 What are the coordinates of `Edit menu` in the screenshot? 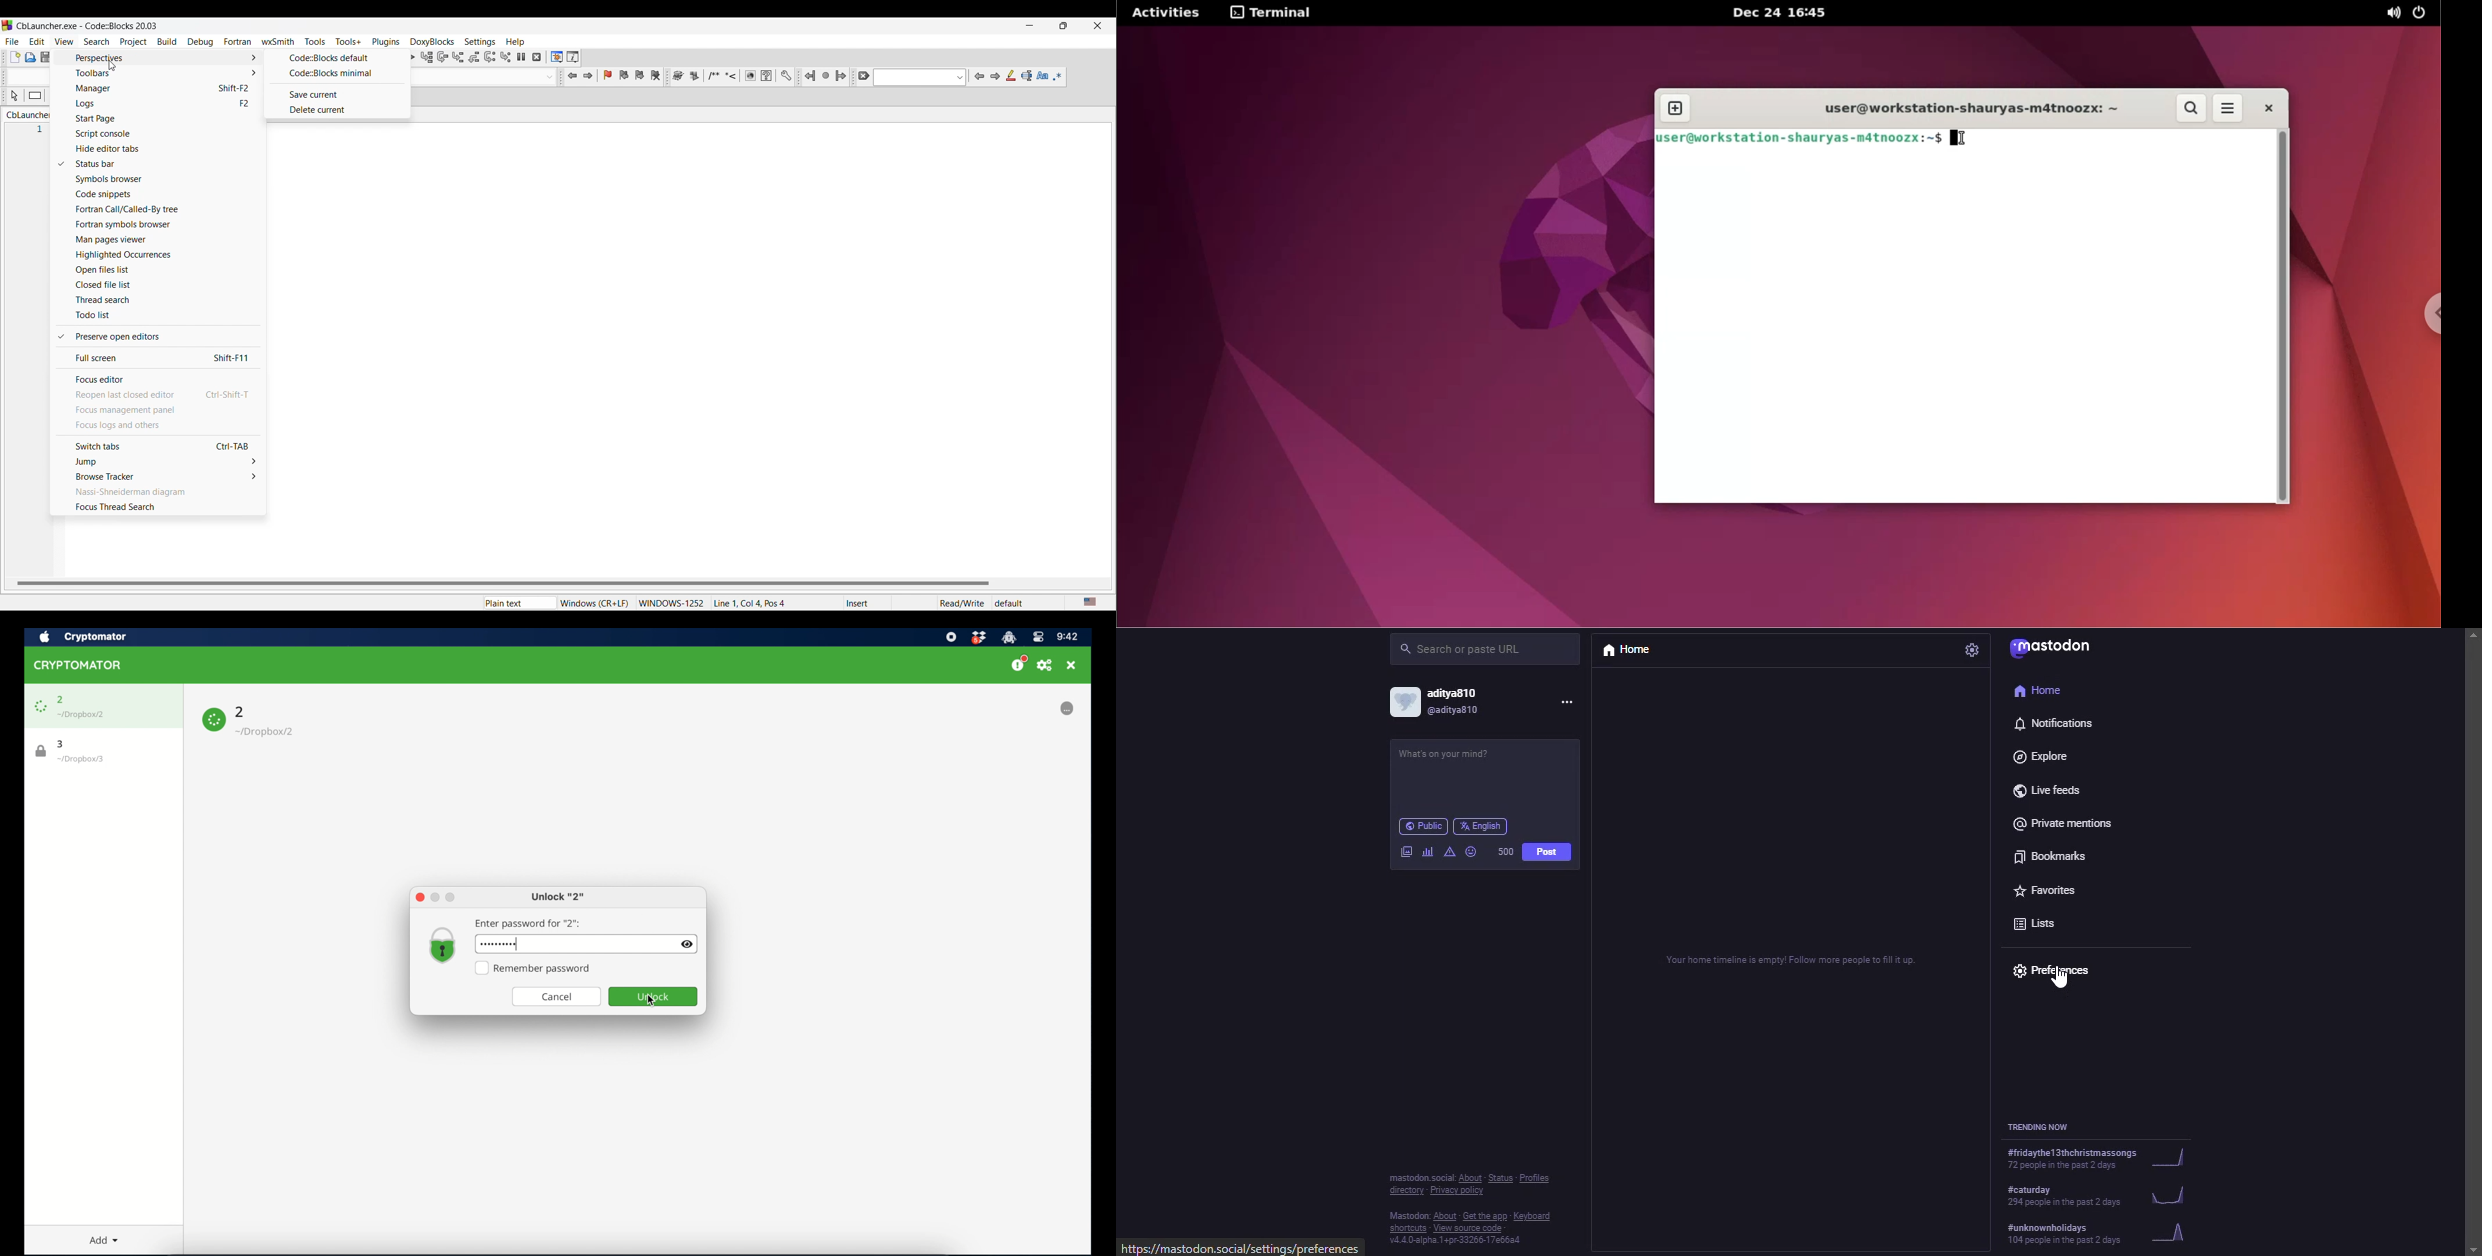 It's located at (37, 41).